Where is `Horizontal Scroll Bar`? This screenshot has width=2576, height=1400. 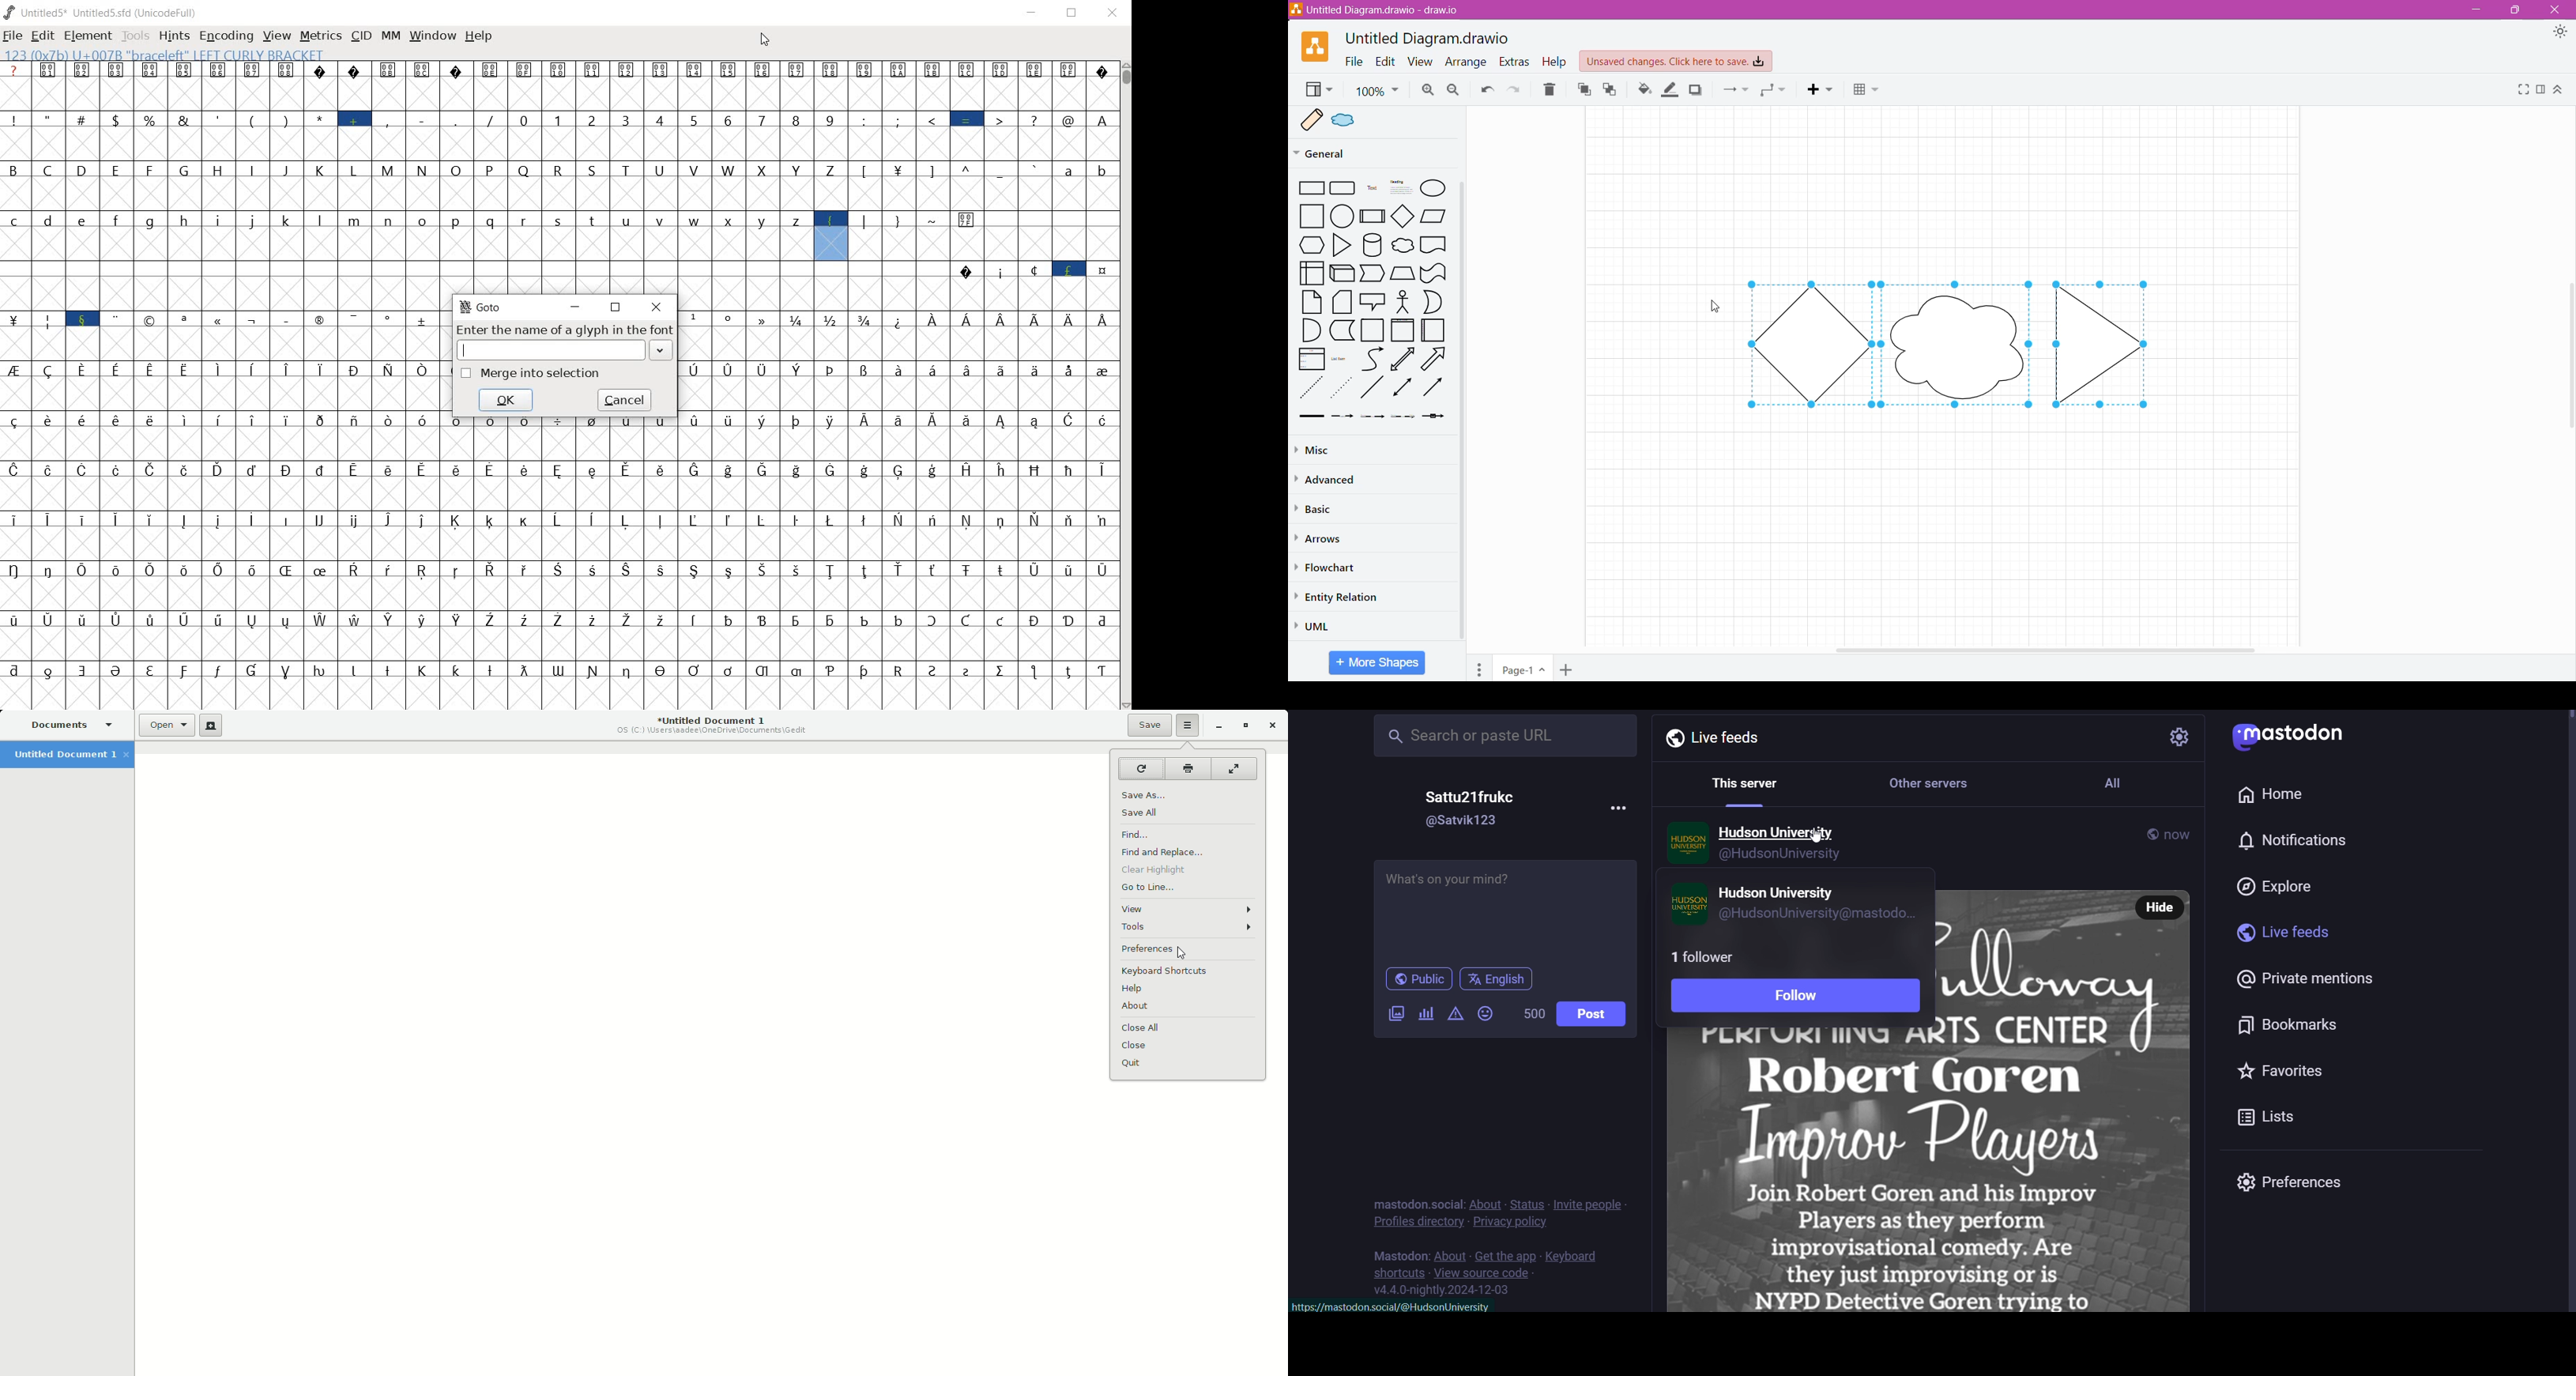 Horizontal Scroll Bar is located at coordinates (2047, 649).